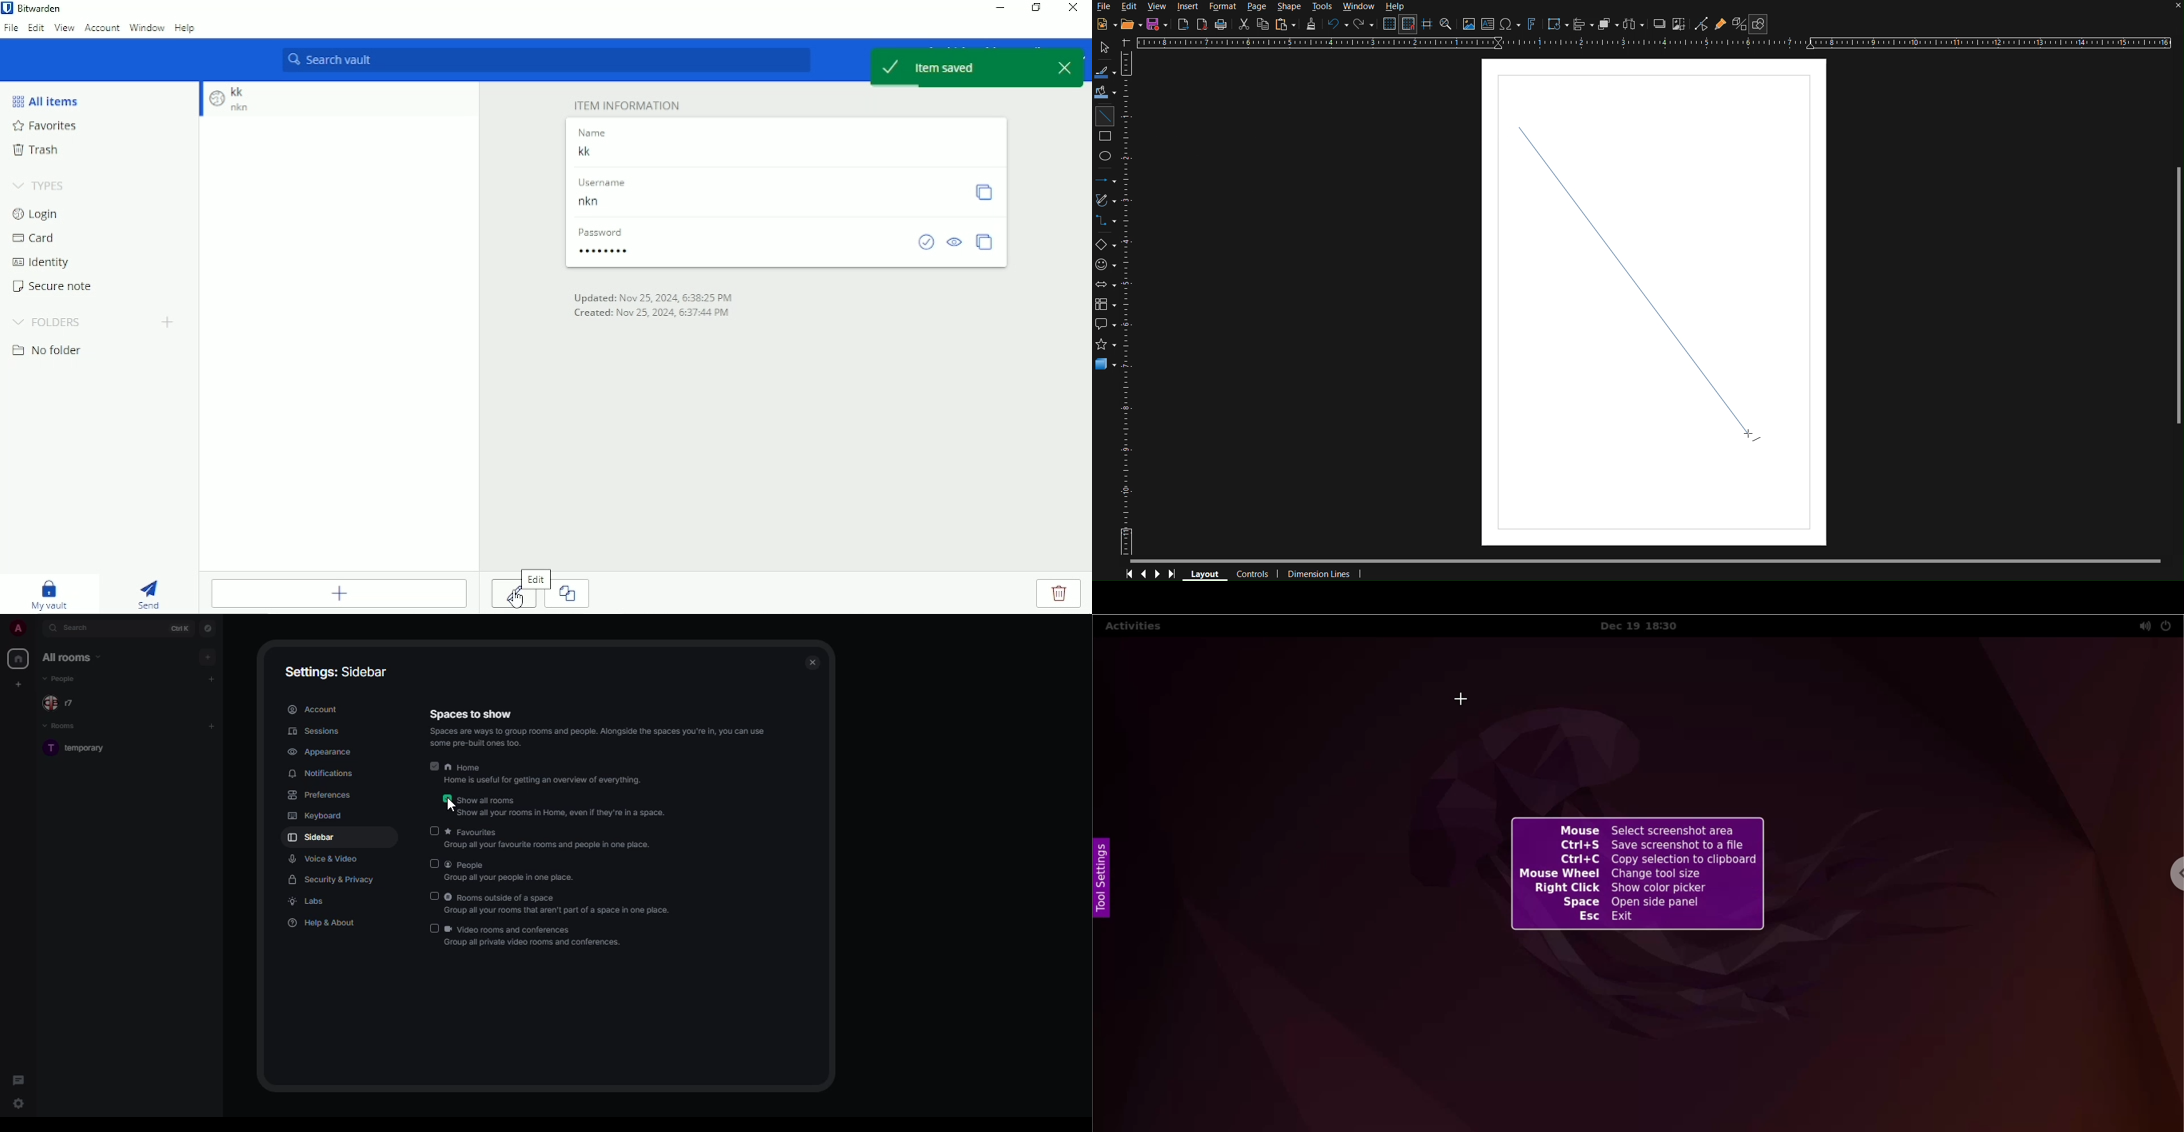  Describe the element at coordinates (1251, 575) in the screenshot. I see `Controls` at that location.